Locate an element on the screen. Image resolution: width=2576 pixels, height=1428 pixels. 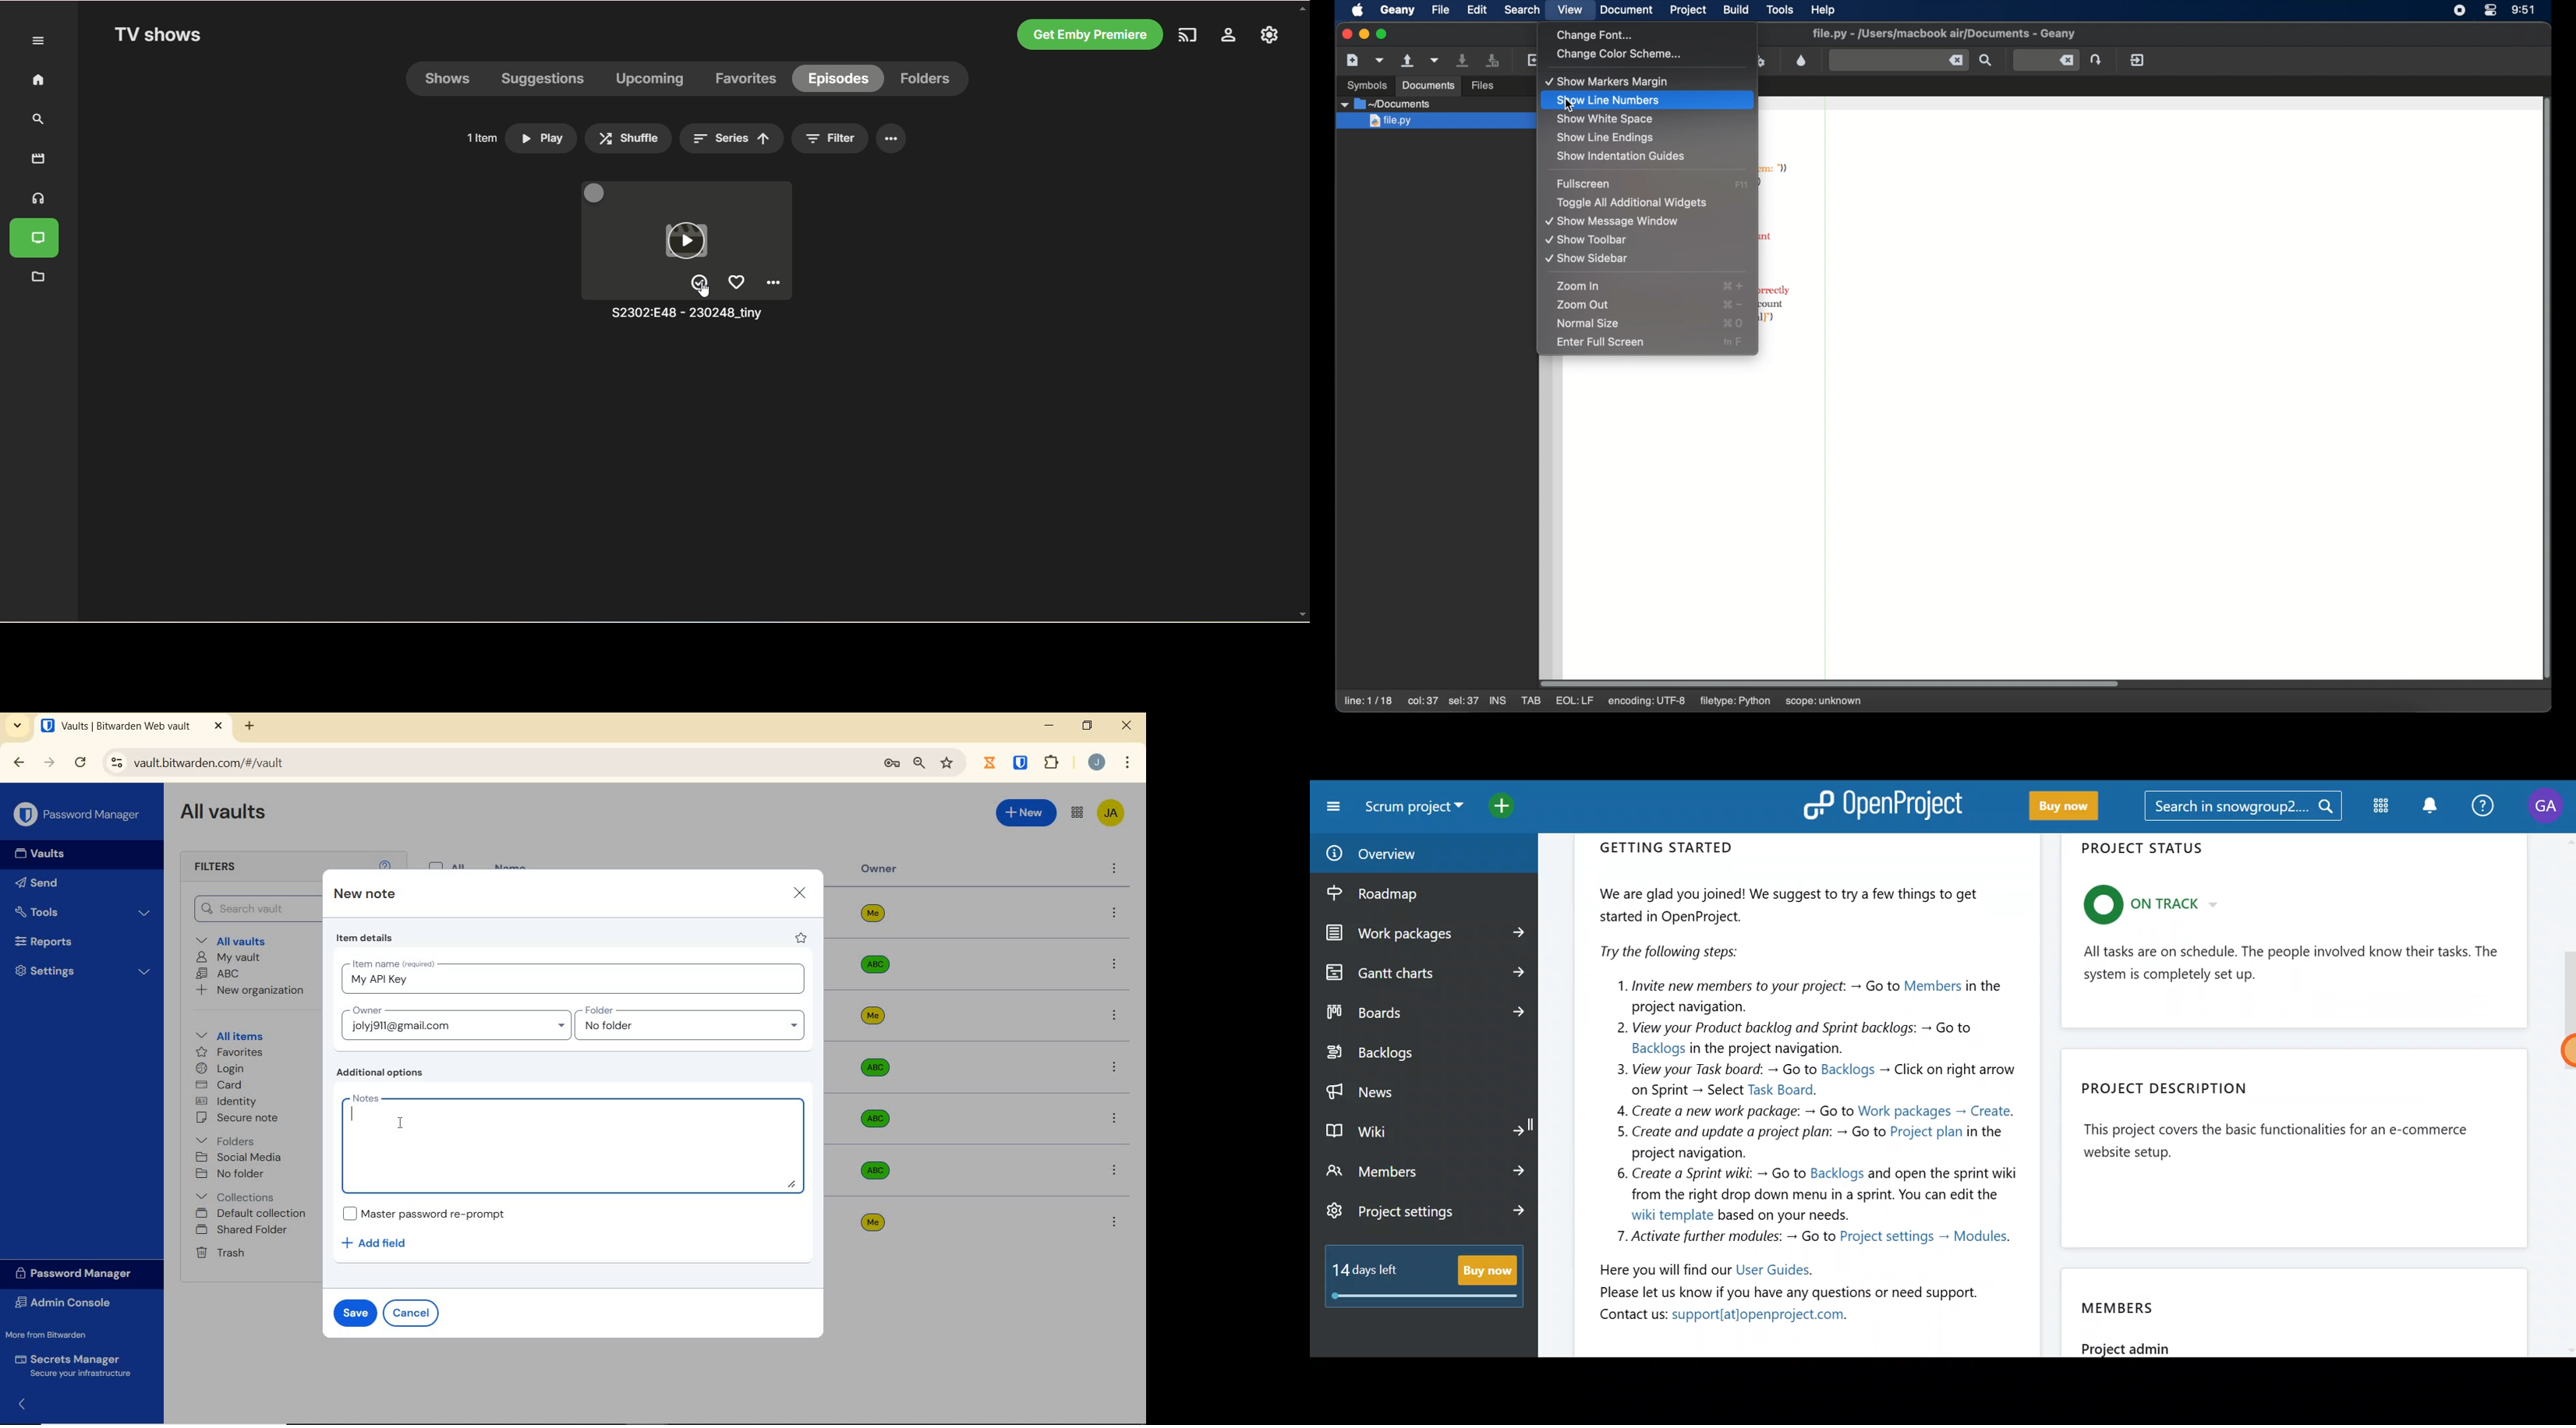
time is located at coordinates (2525, 10).